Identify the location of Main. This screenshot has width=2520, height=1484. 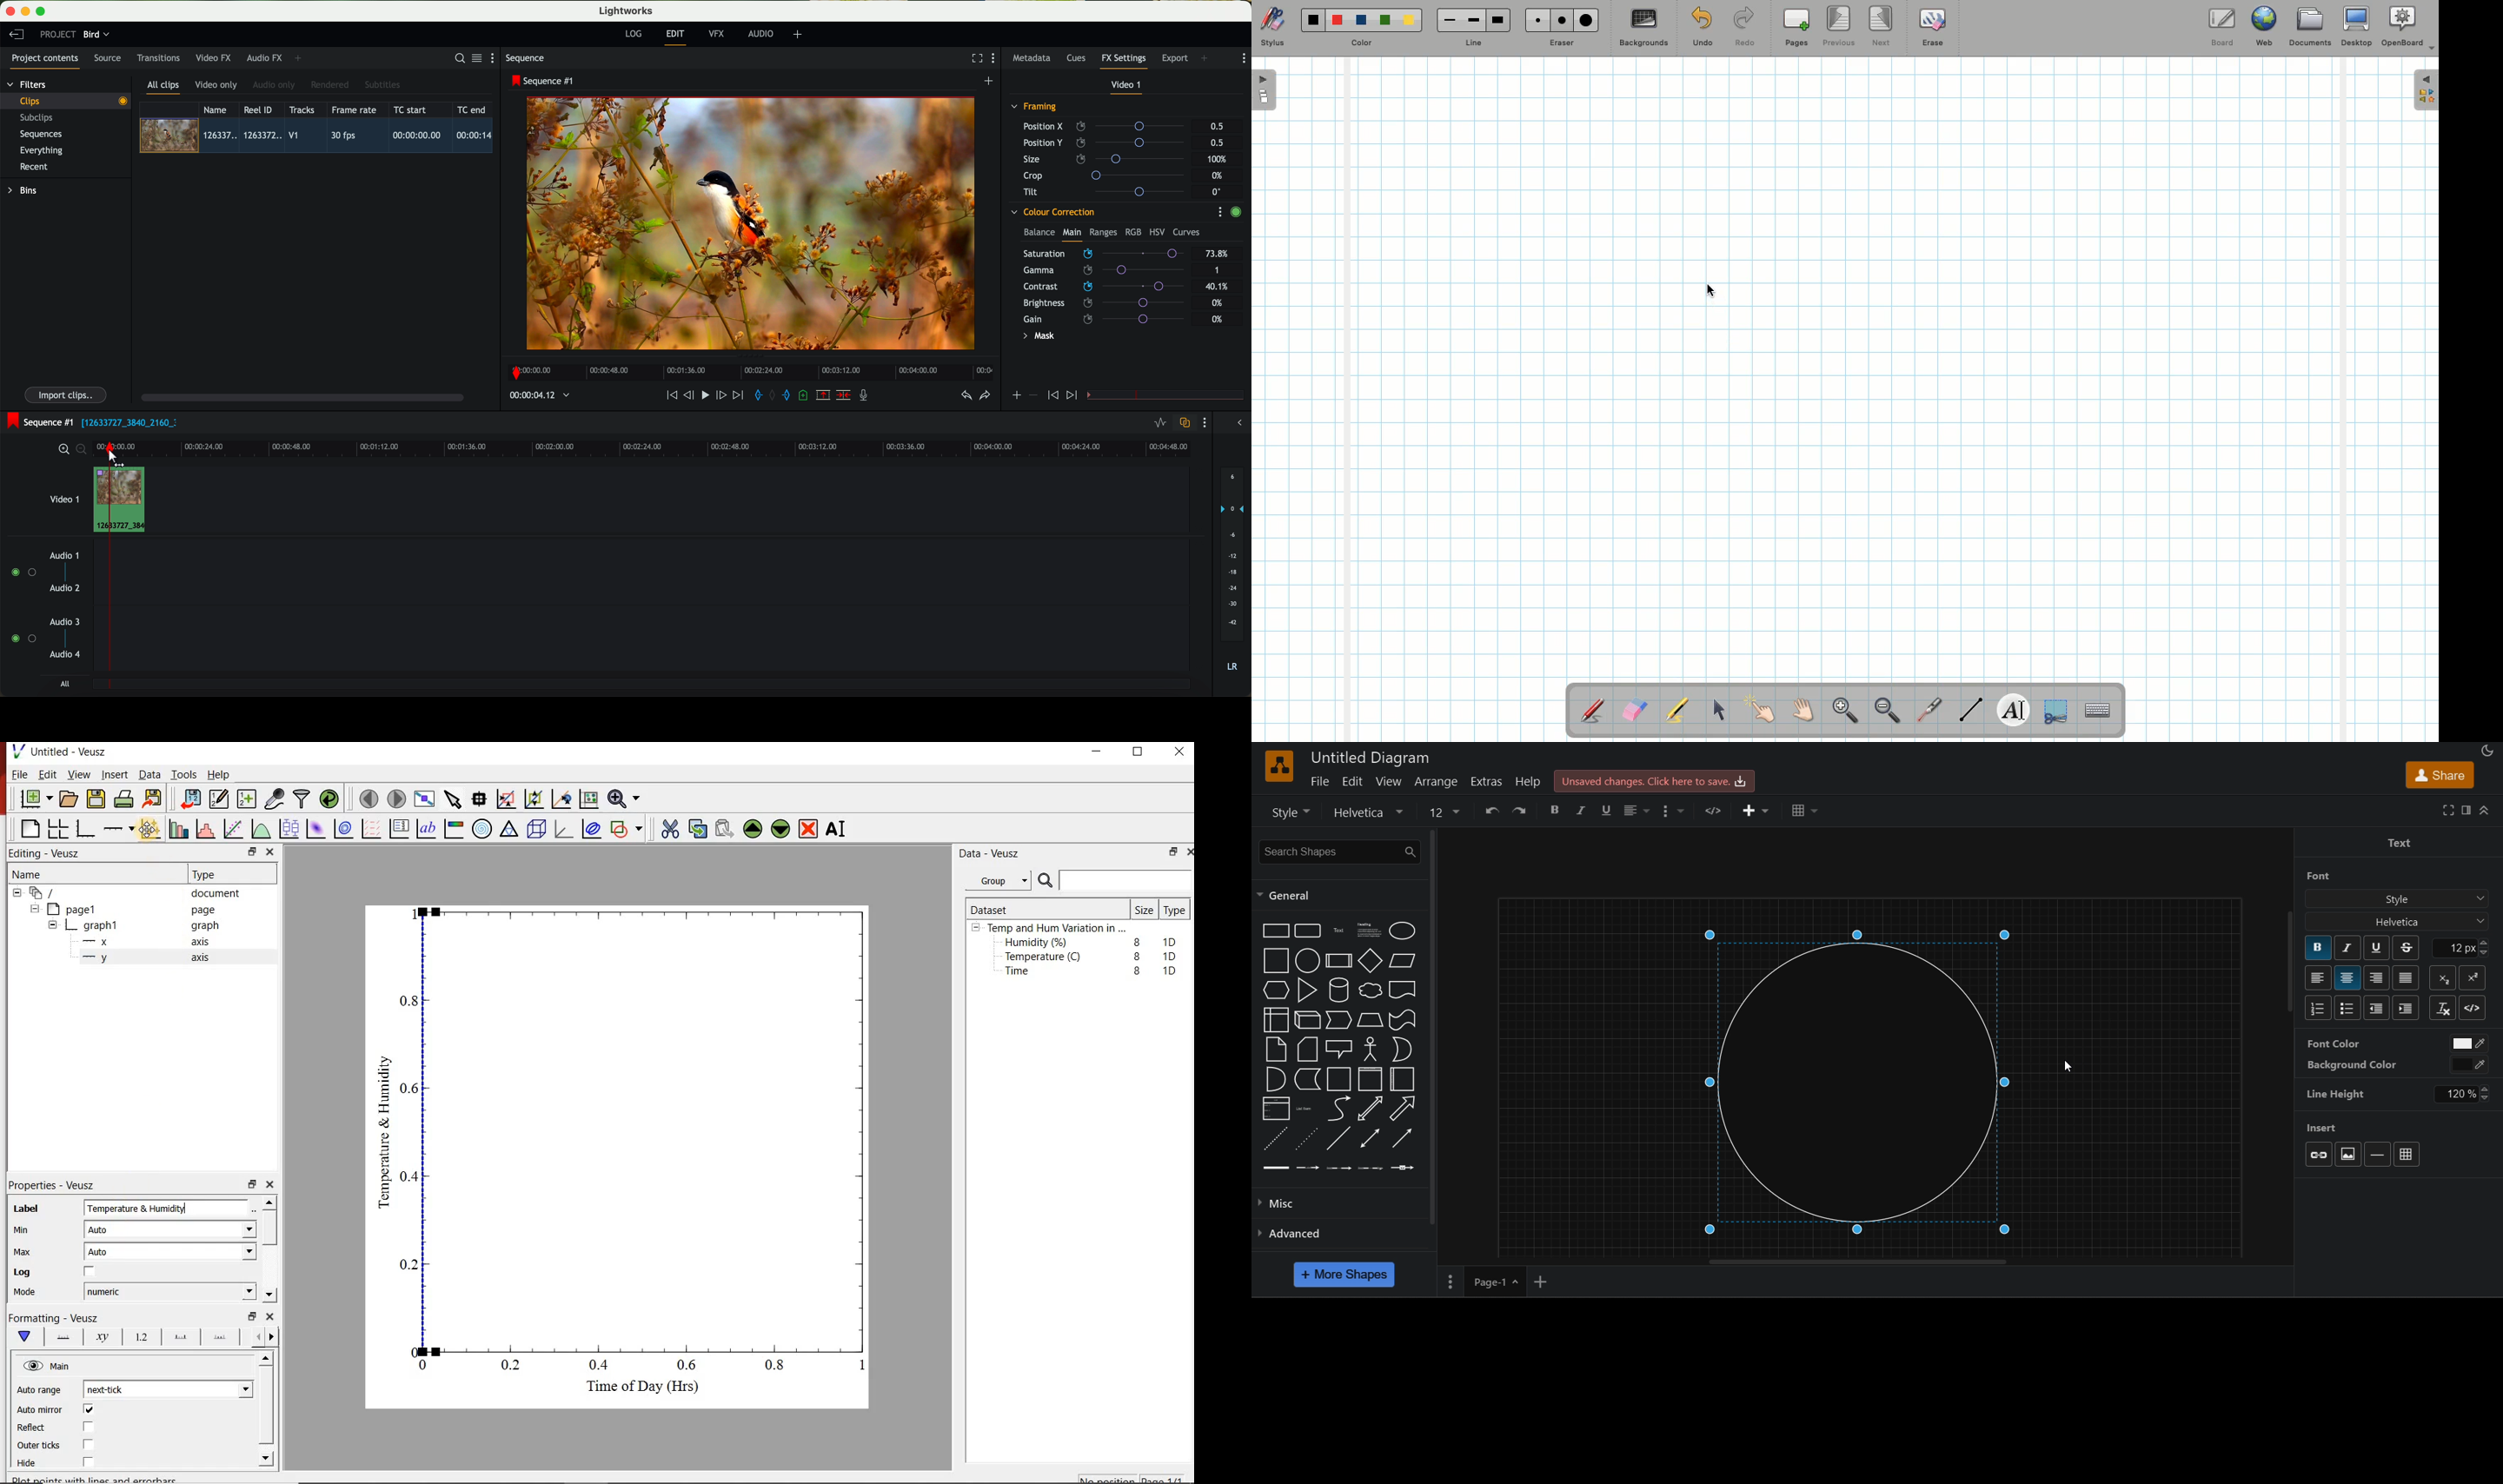
(70, 1368).